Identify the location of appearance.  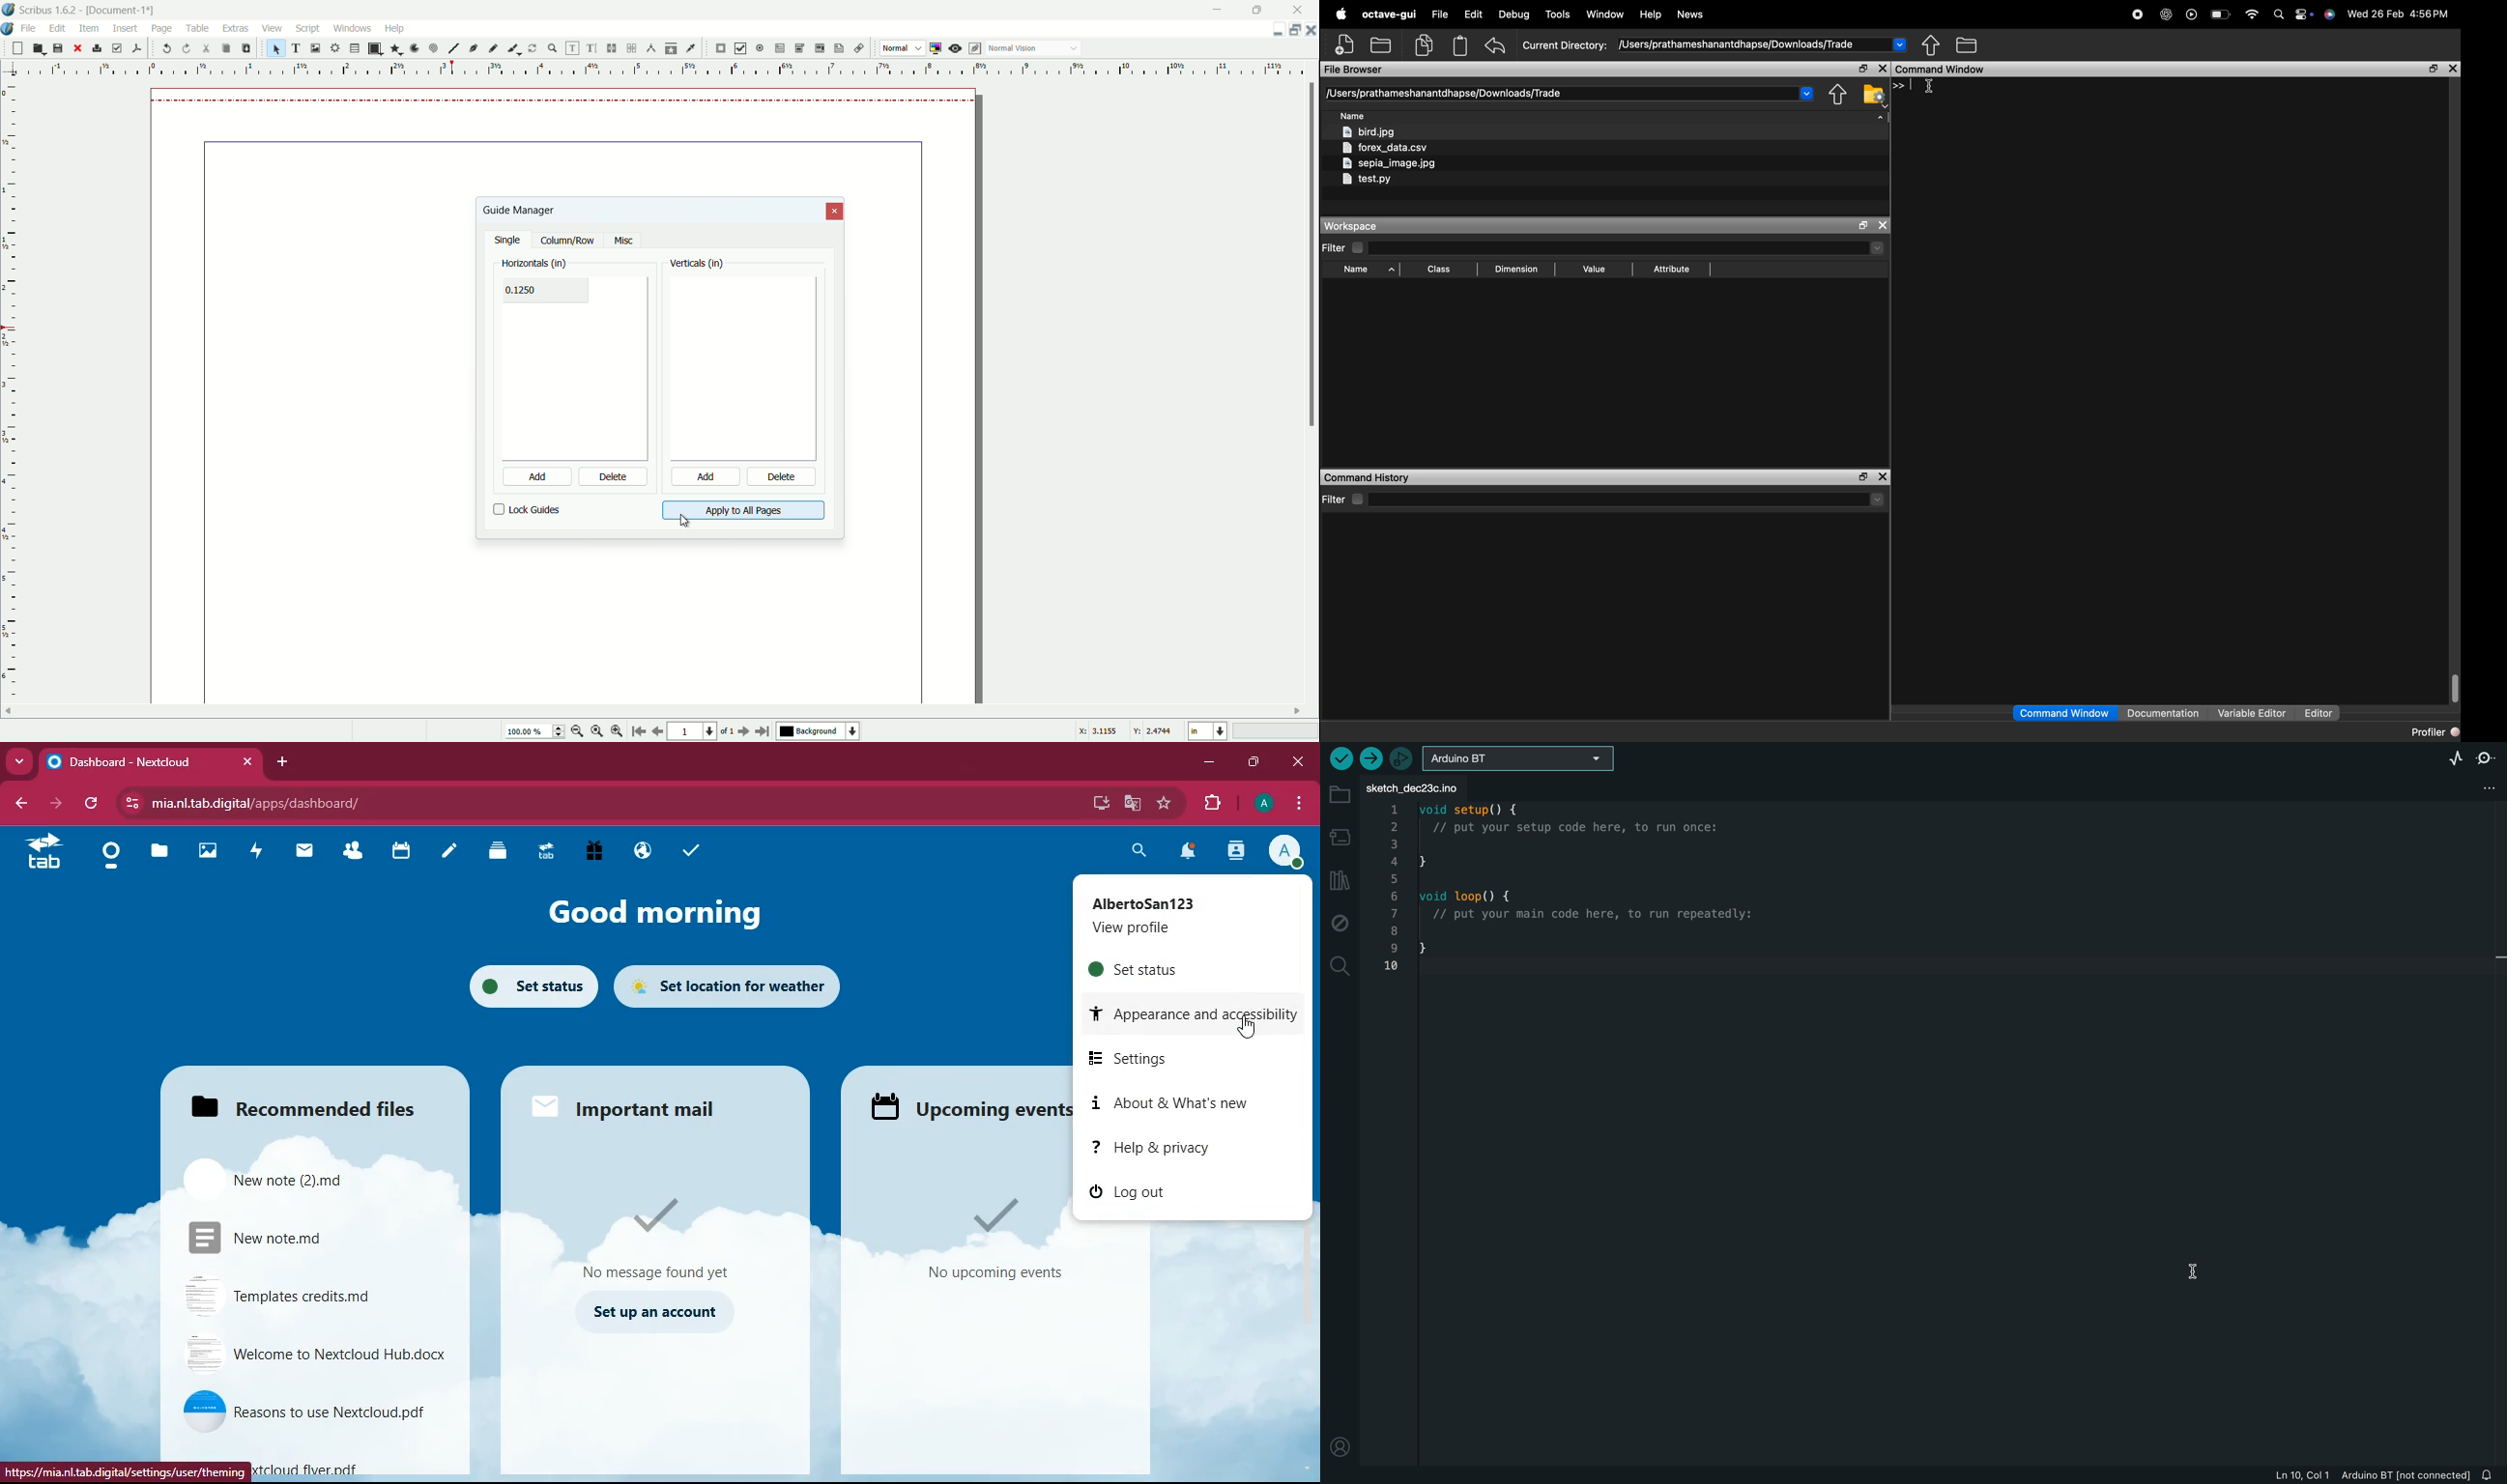
(1196, 1013).